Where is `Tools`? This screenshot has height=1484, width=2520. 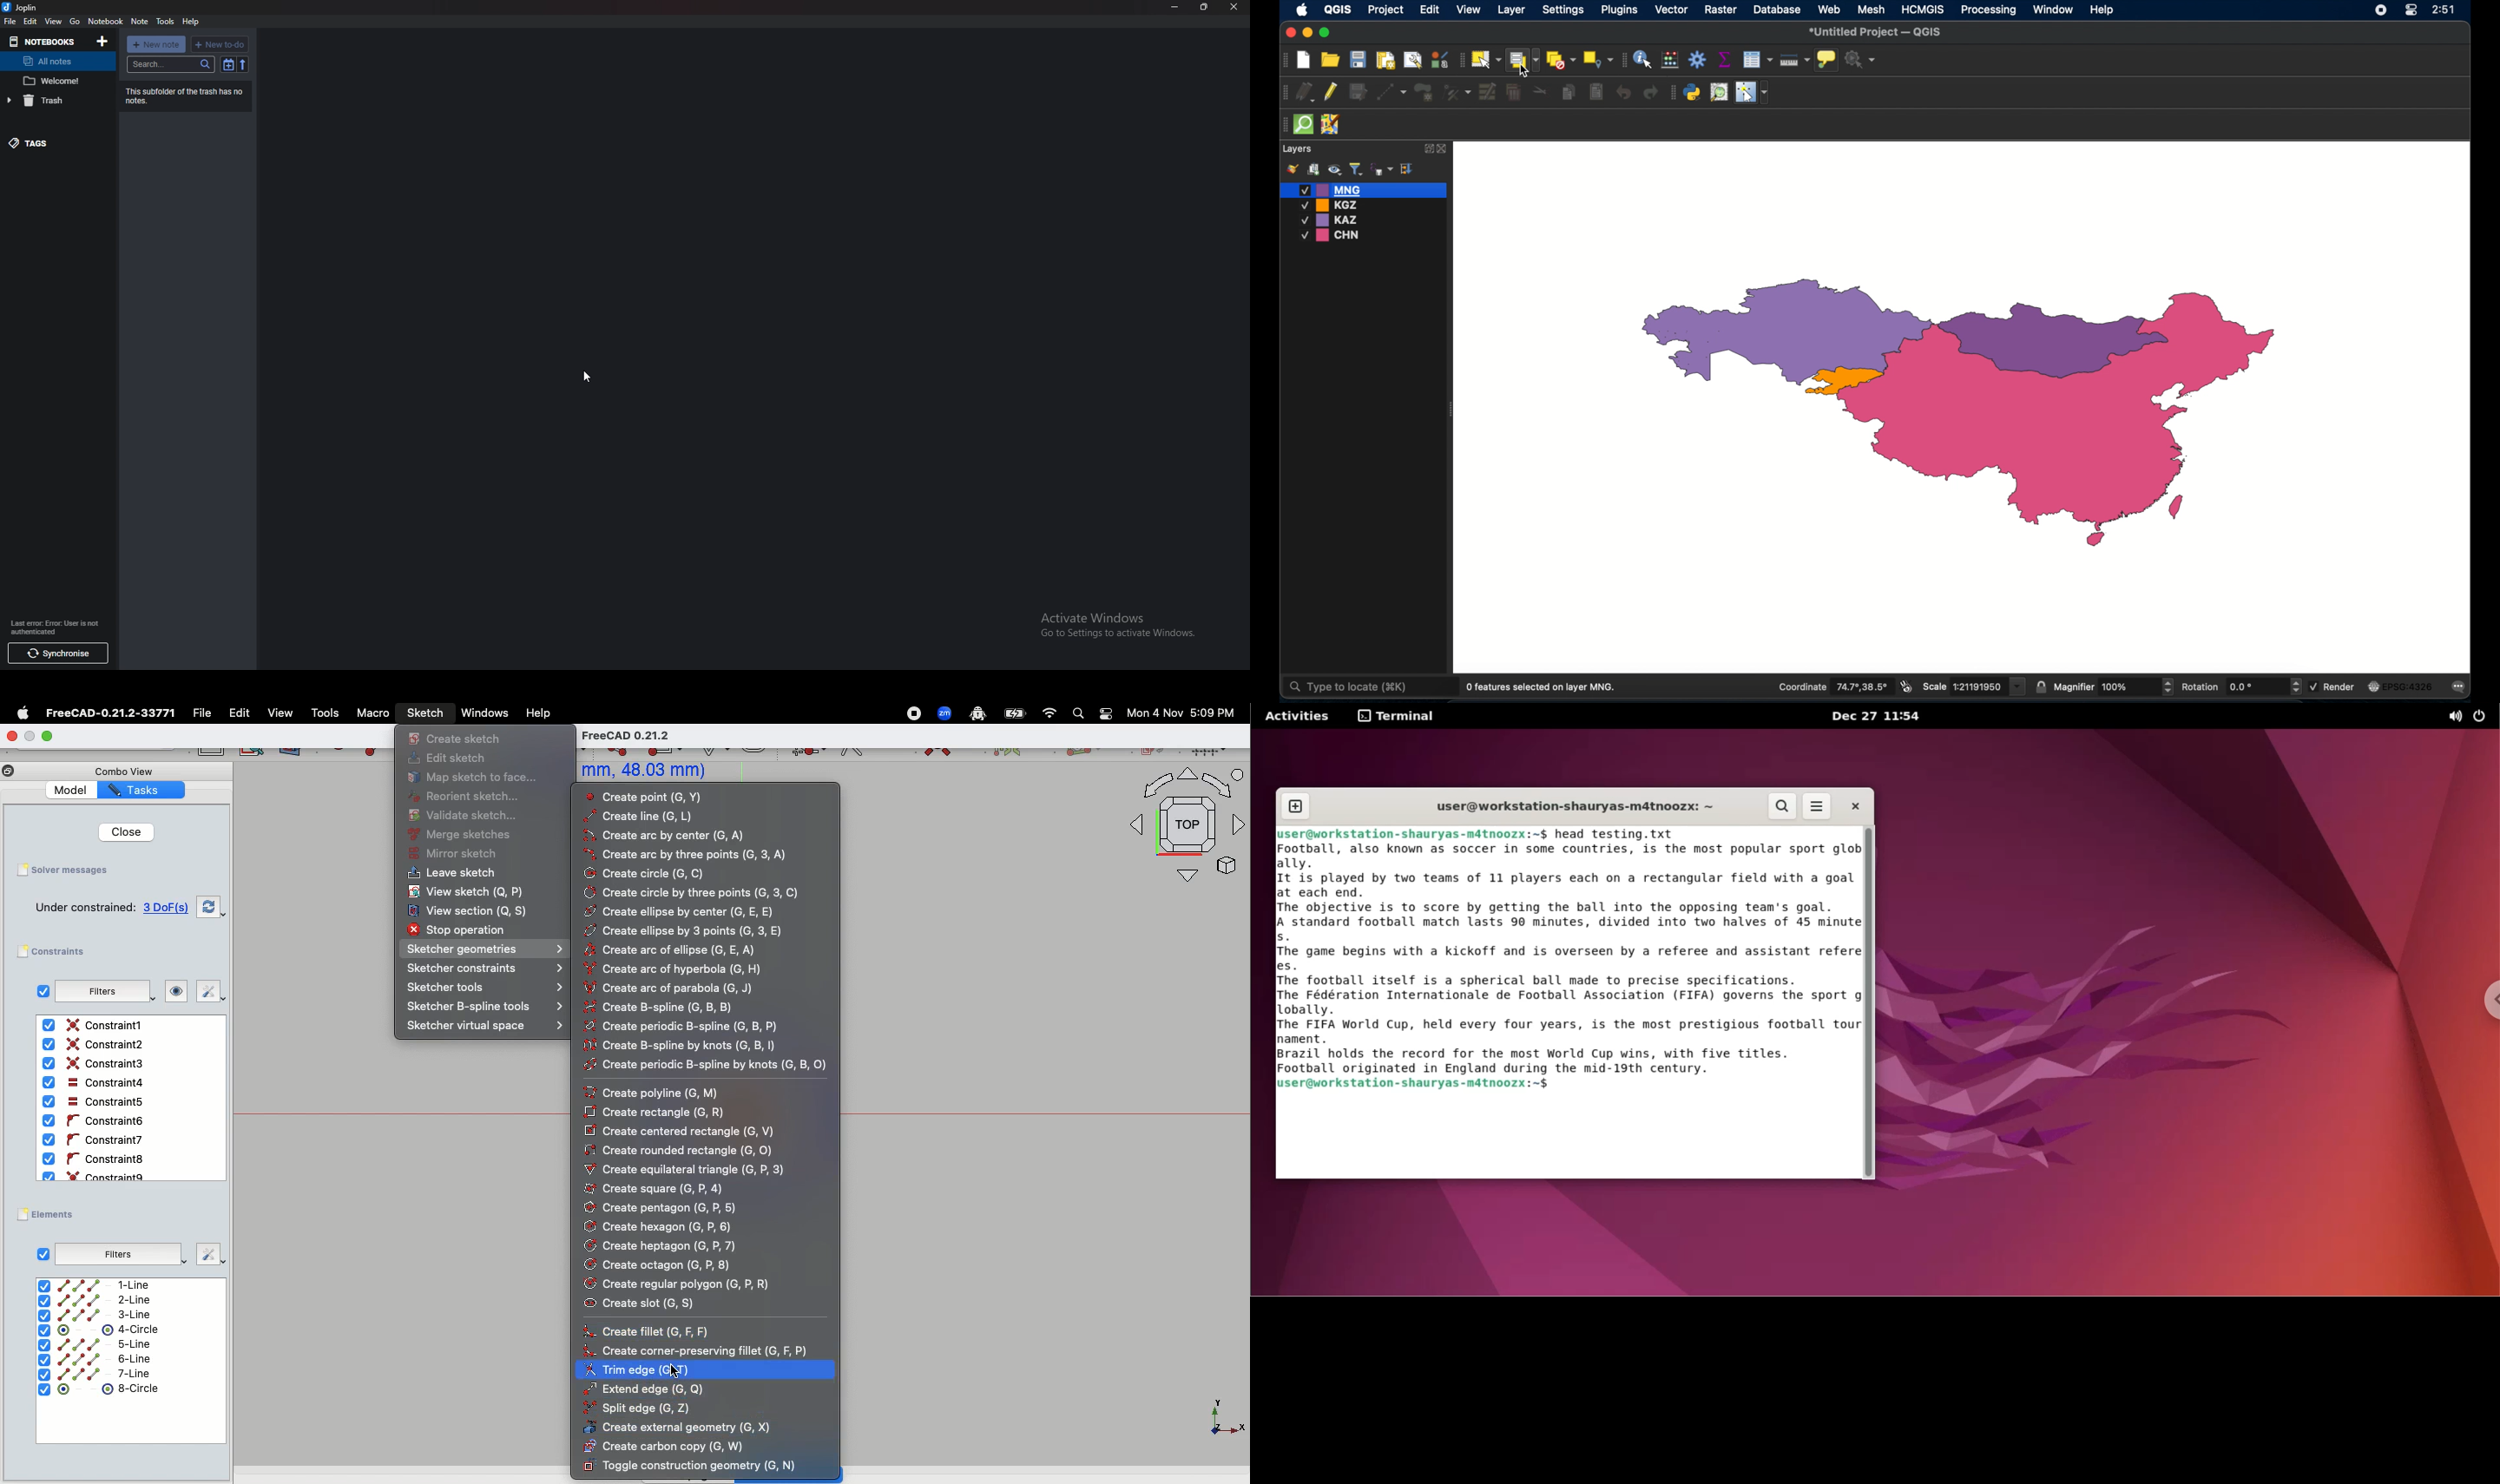 Tools is located at coordinates (166, 21).